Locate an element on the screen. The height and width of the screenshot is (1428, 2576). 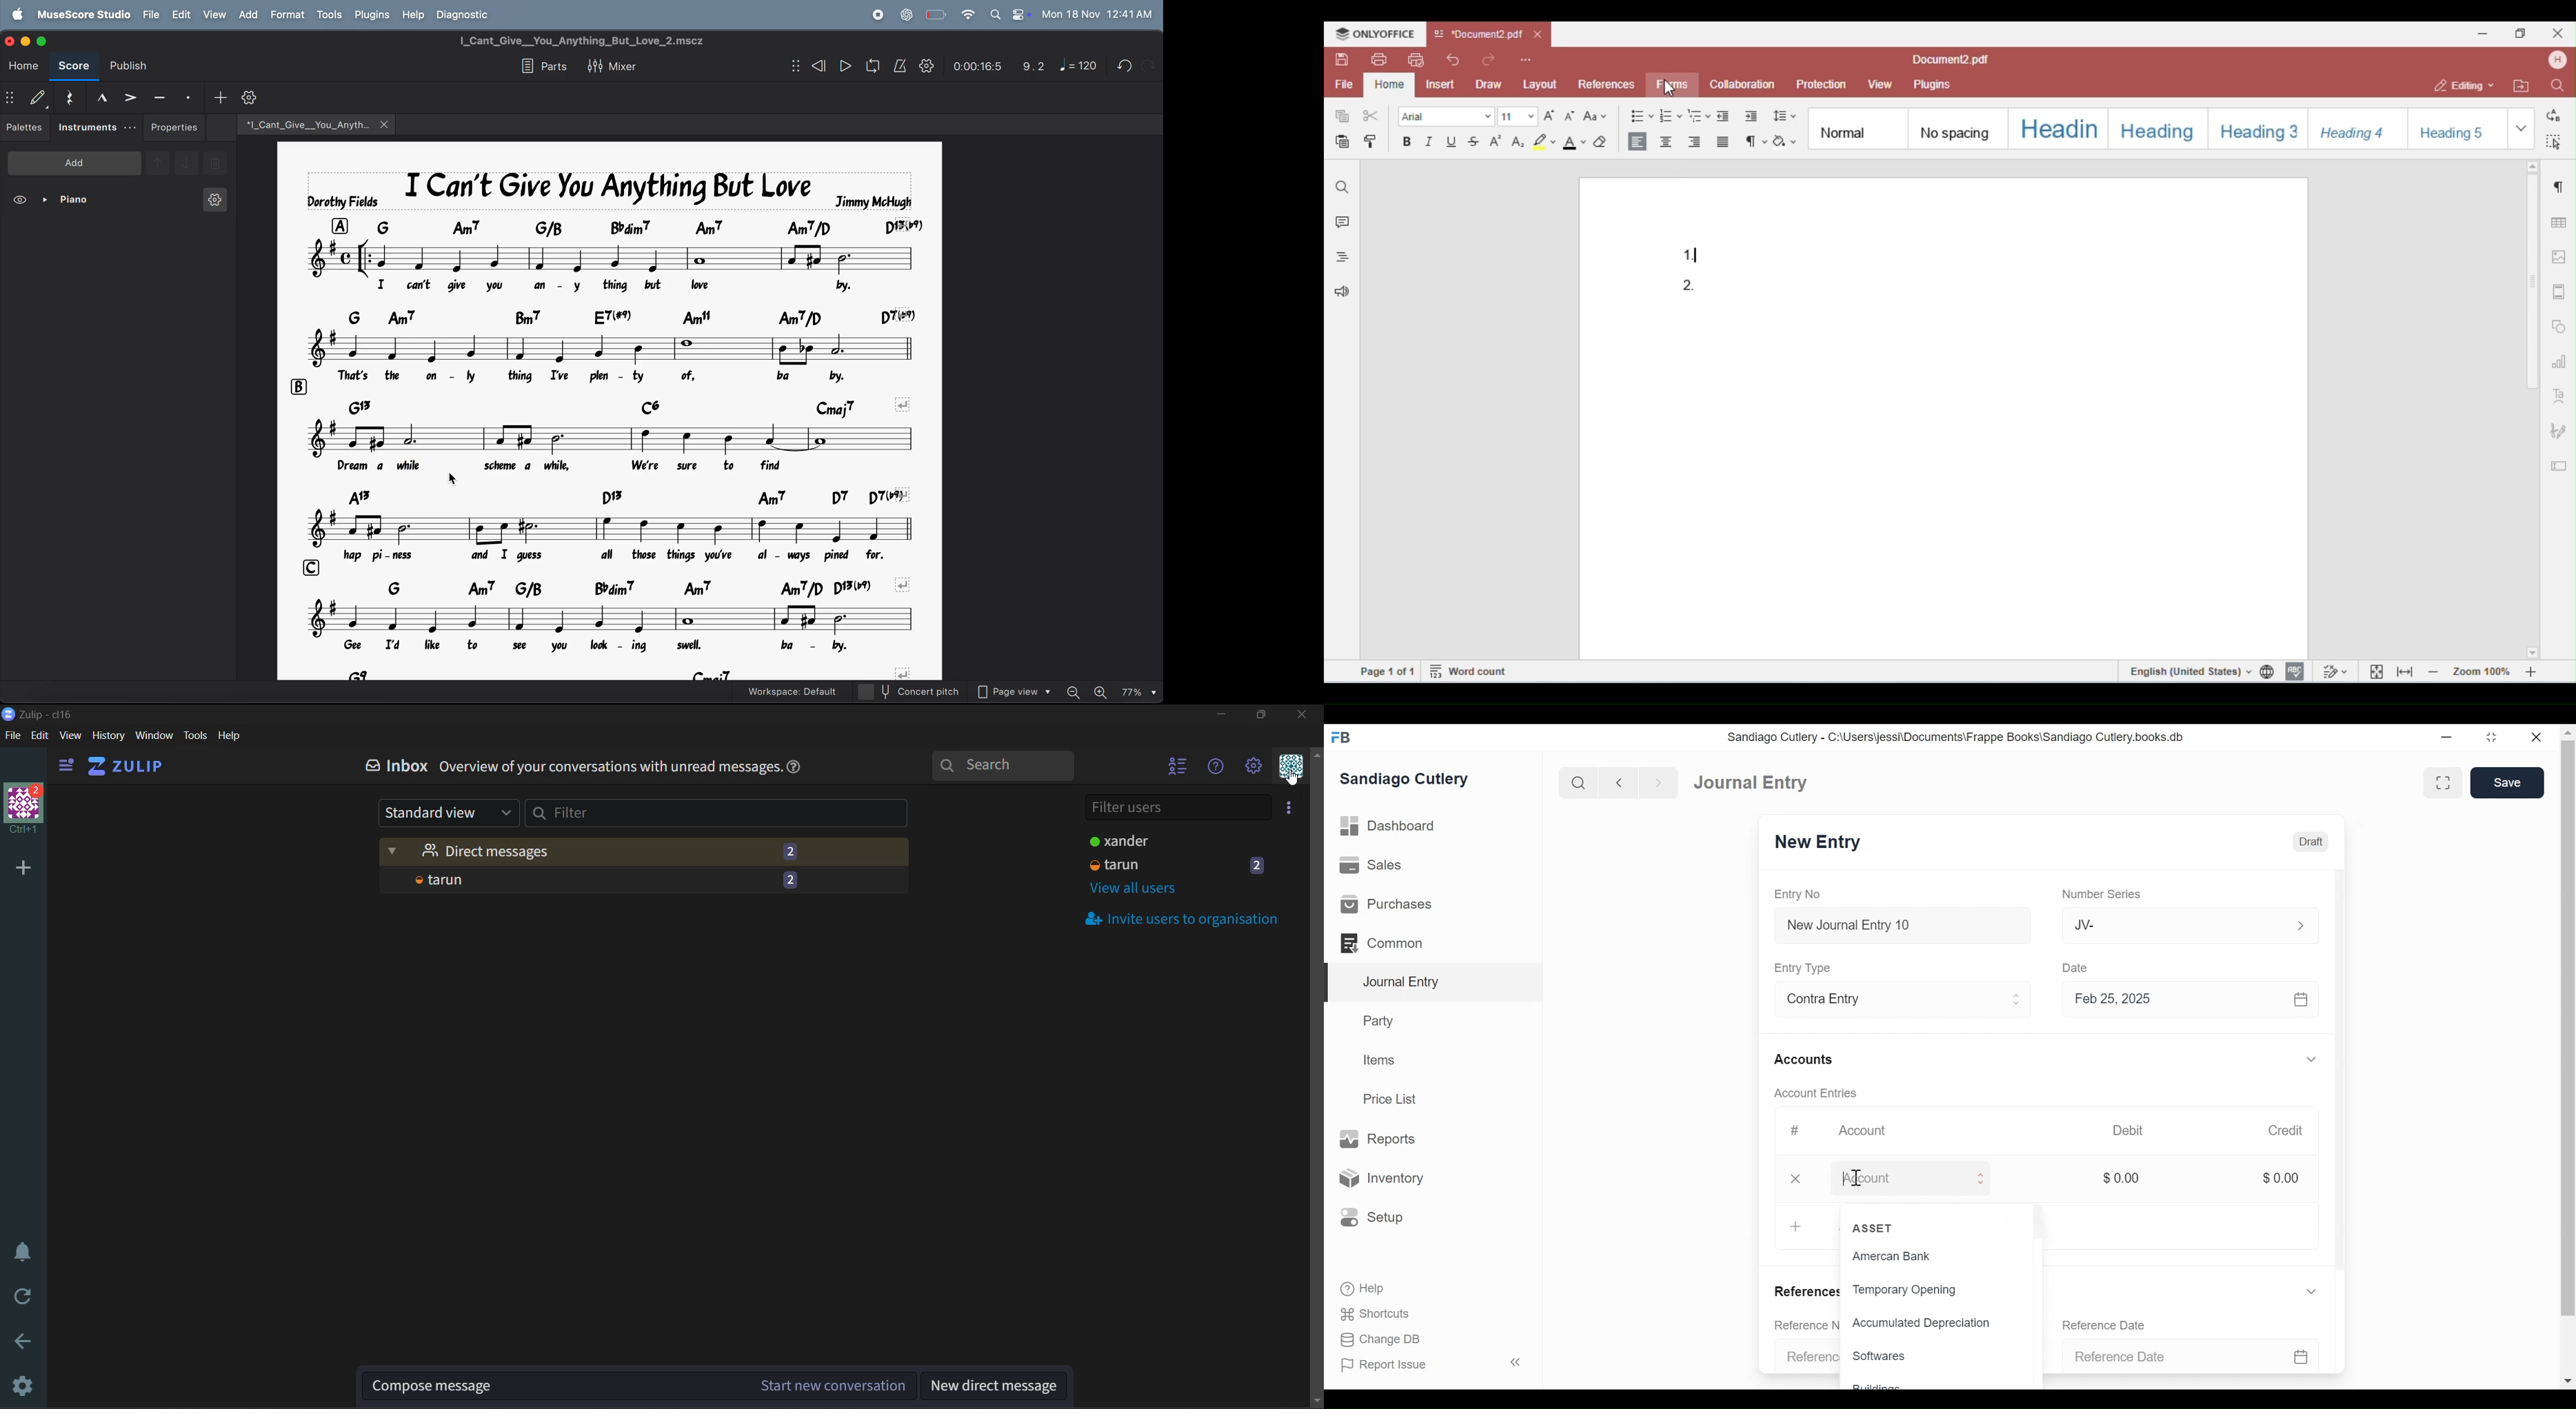
Feb 25, 2025 is located at coordinates (2188, 1001).